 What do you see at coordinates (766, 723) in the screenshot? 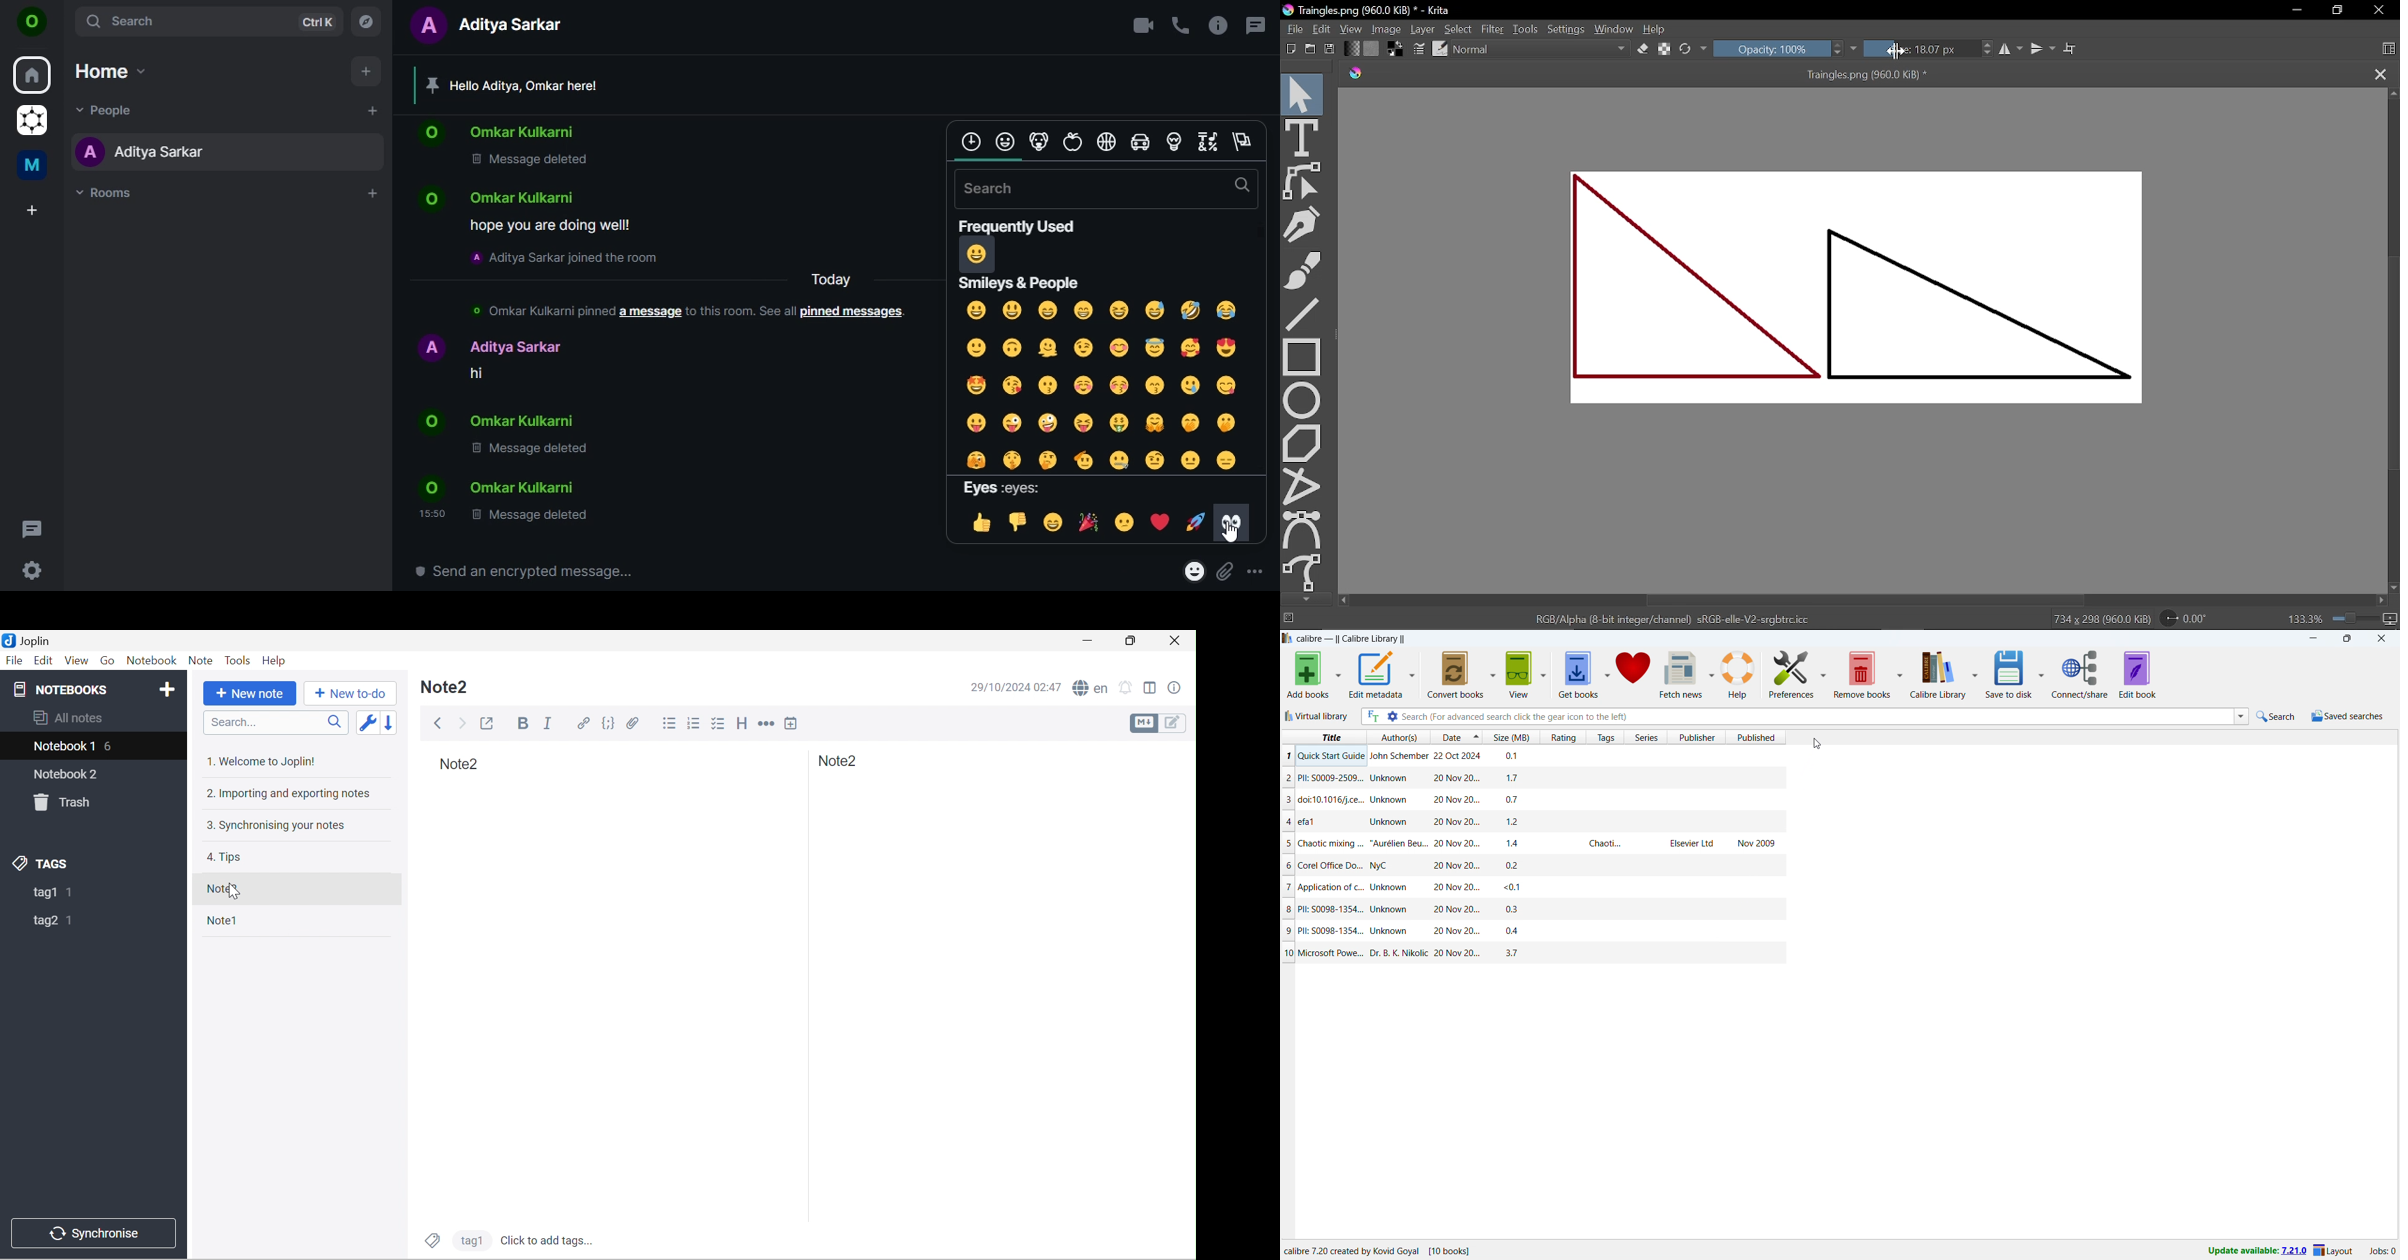
I see `Horizontal rule` at bounding box center [766, 723].